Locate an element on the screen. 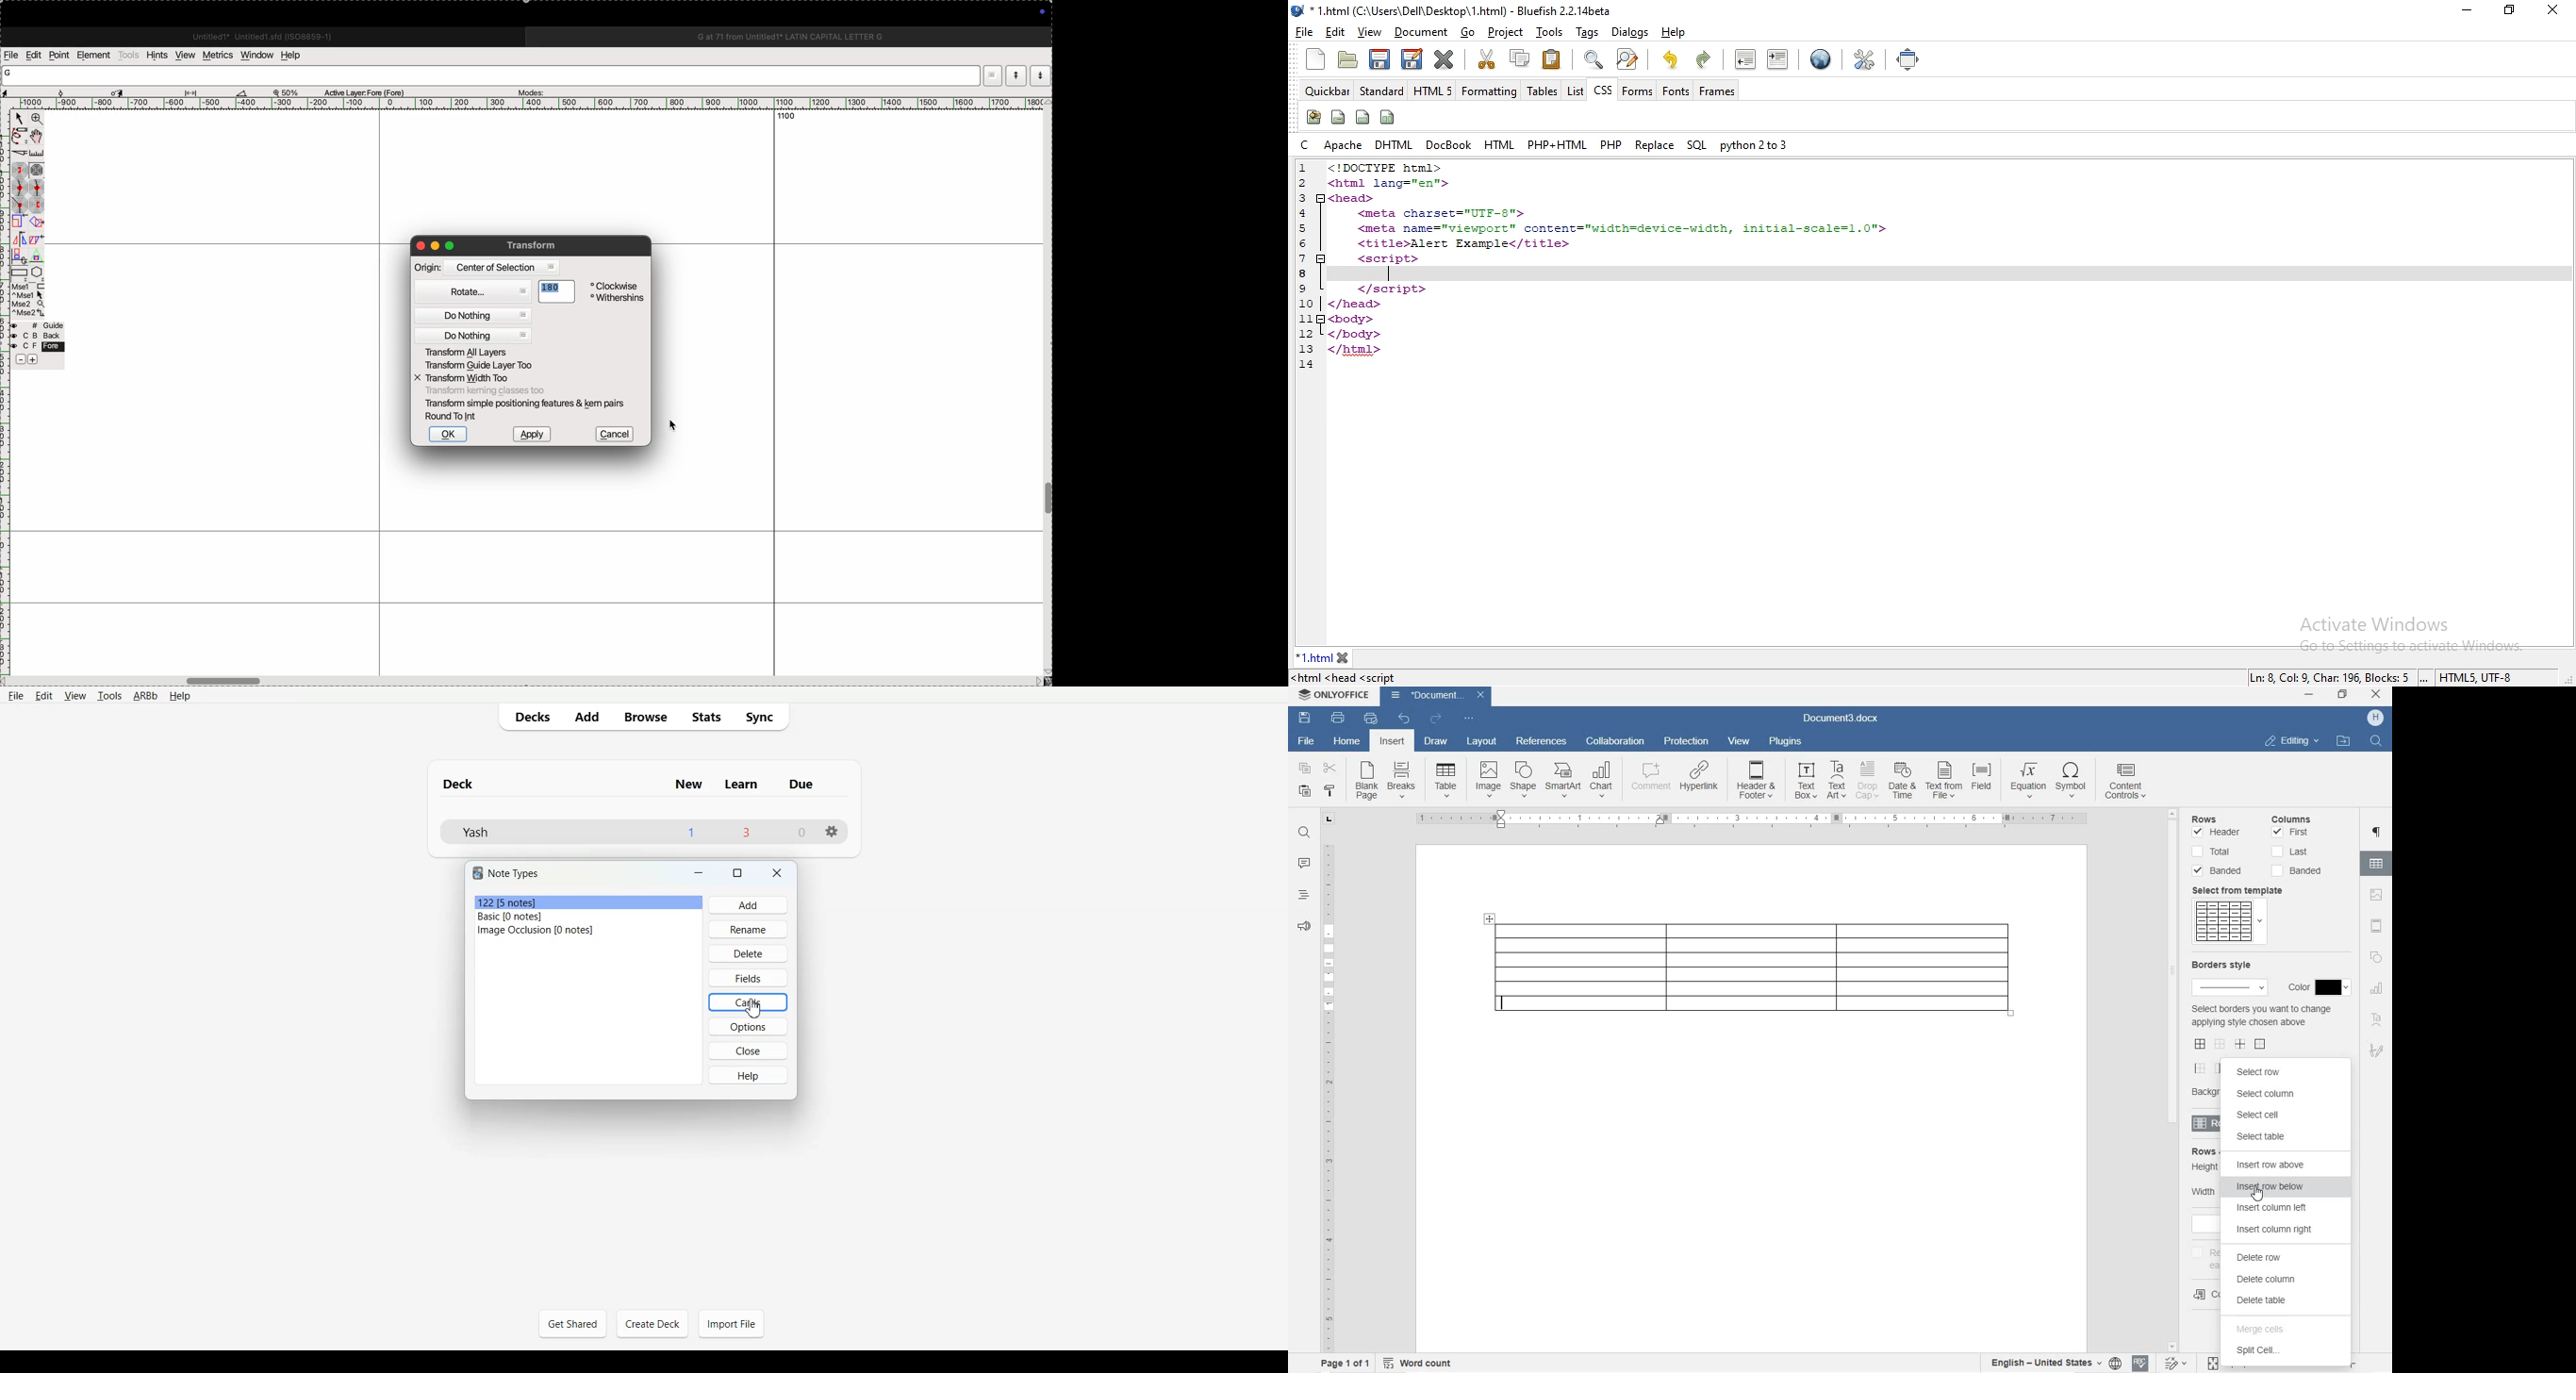 Image resolution: width=2576 pixels, height=1400 pixels. select row is located at coordinates (2260, 1074).